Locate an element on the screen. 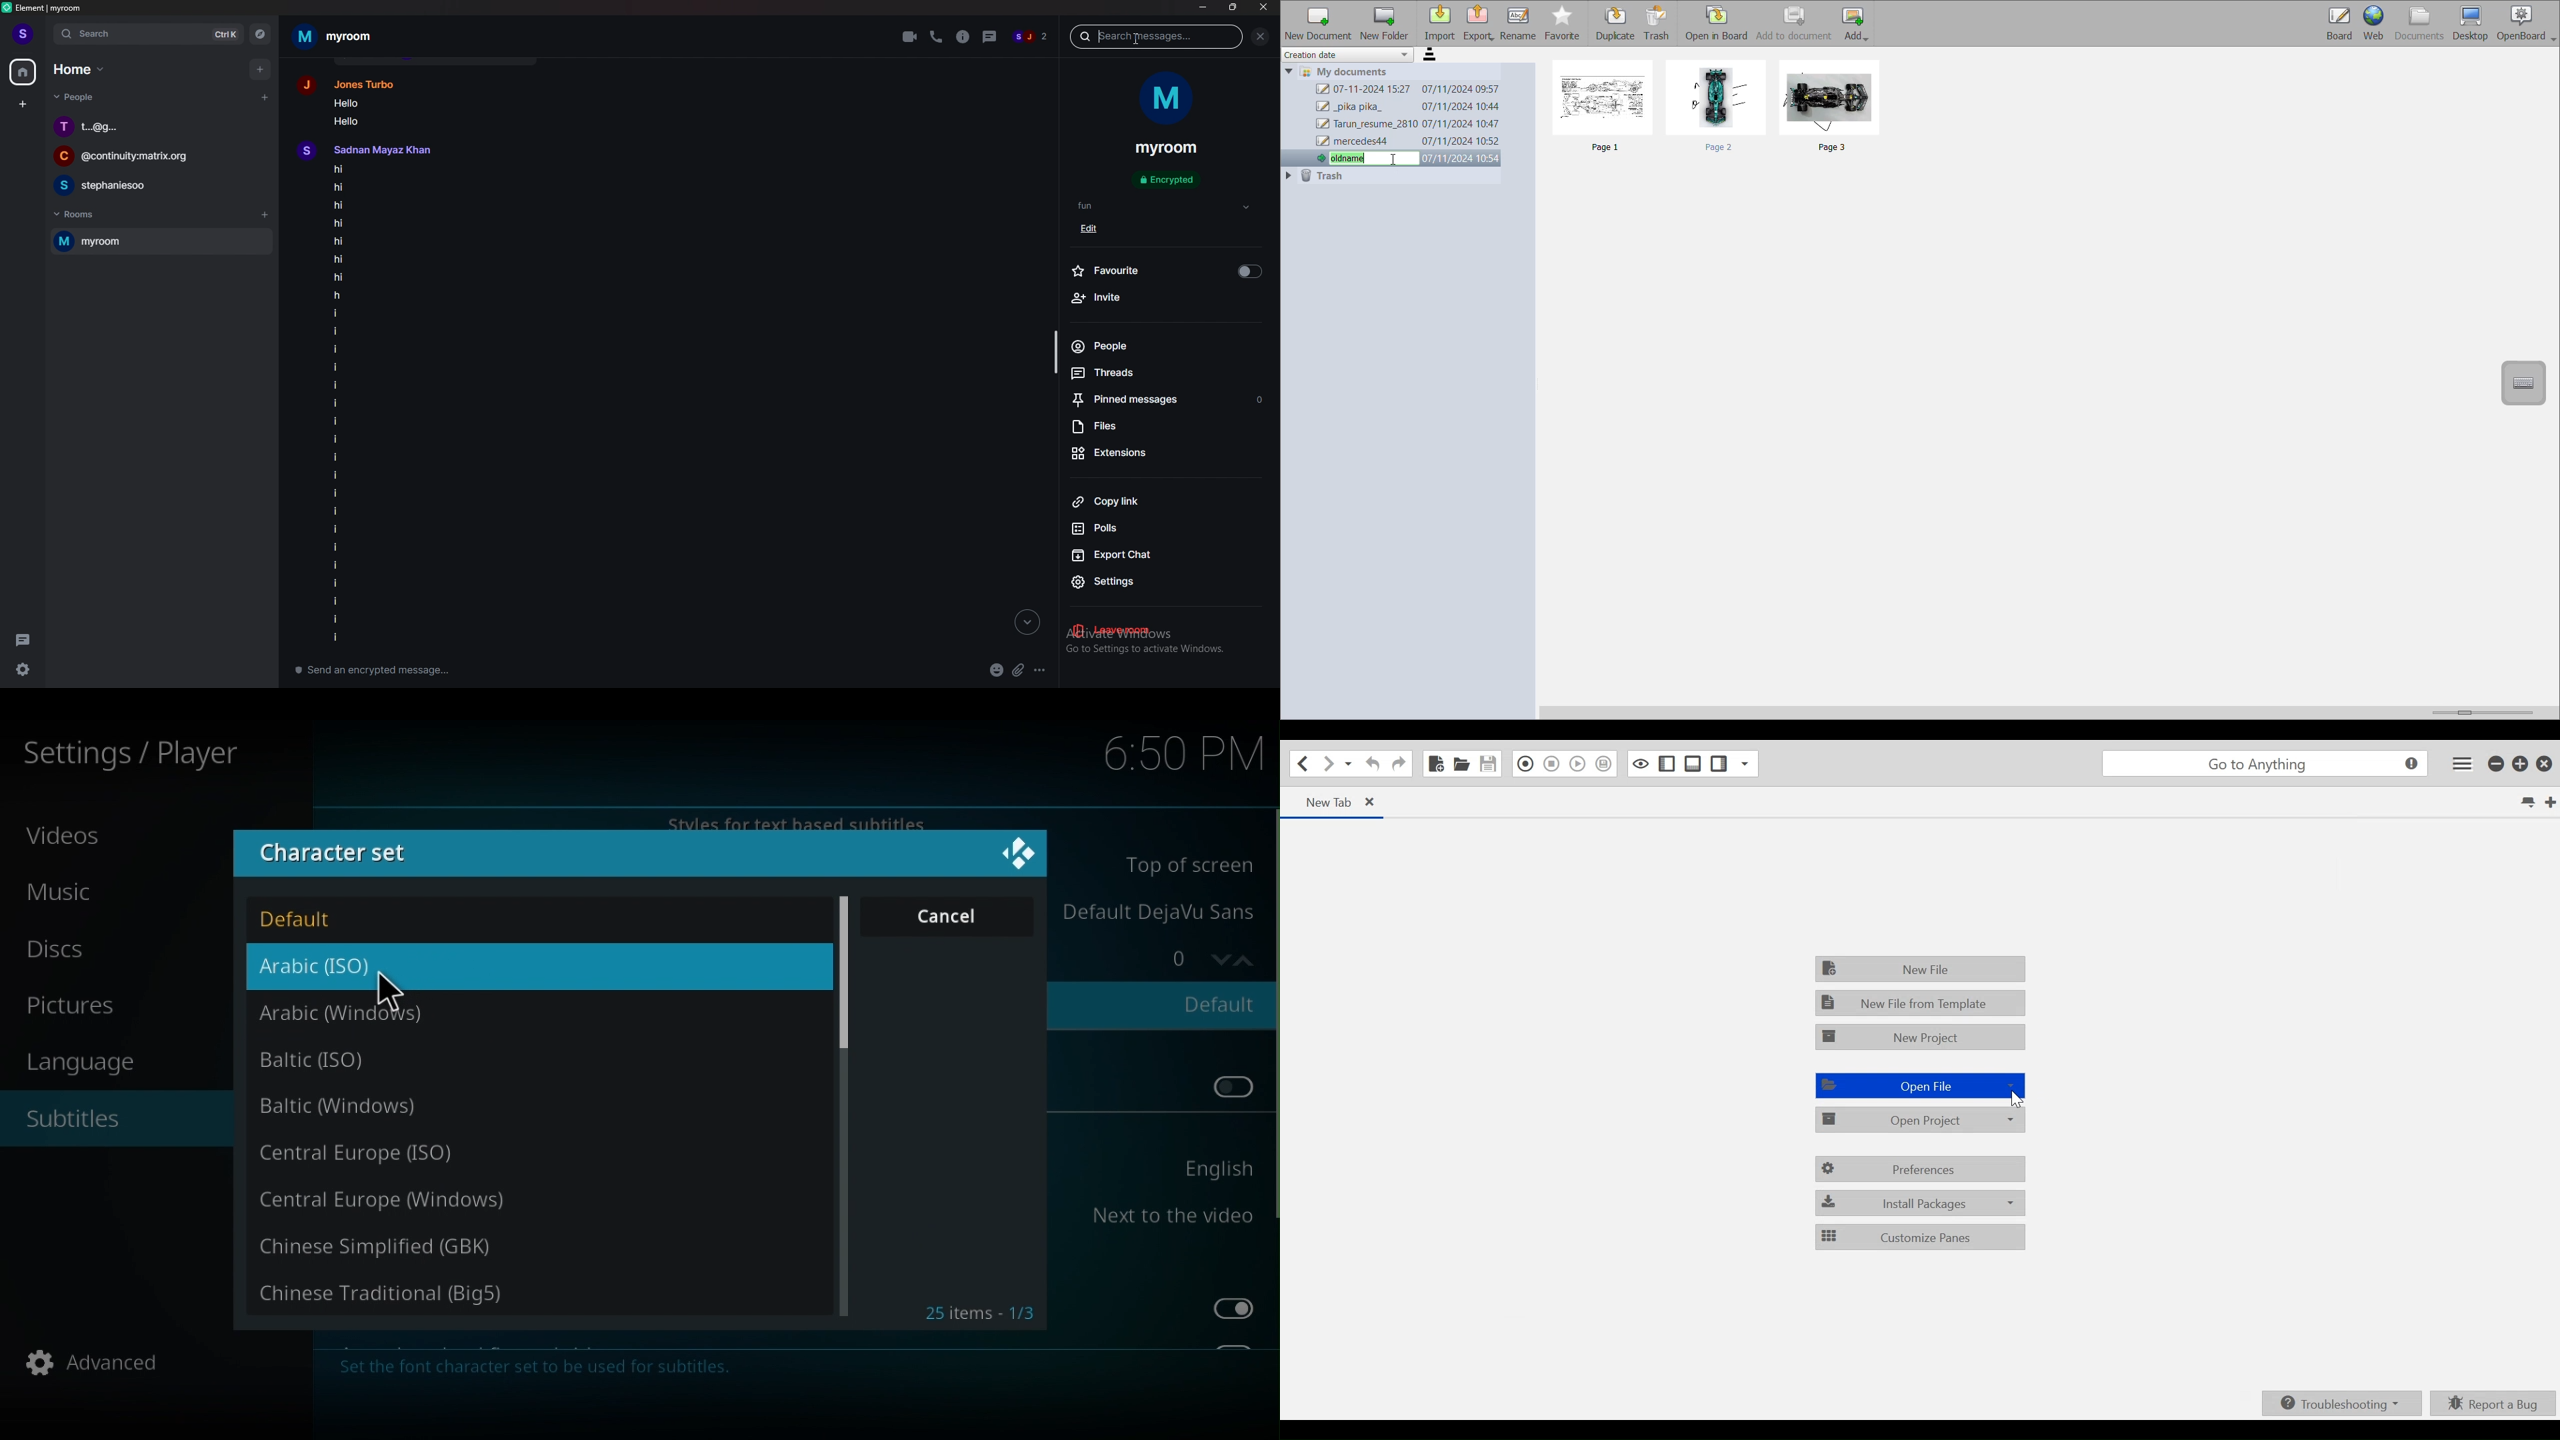 This screenshot has width=2576, height=1456. Settings/player is located at coordinates (154, 755).